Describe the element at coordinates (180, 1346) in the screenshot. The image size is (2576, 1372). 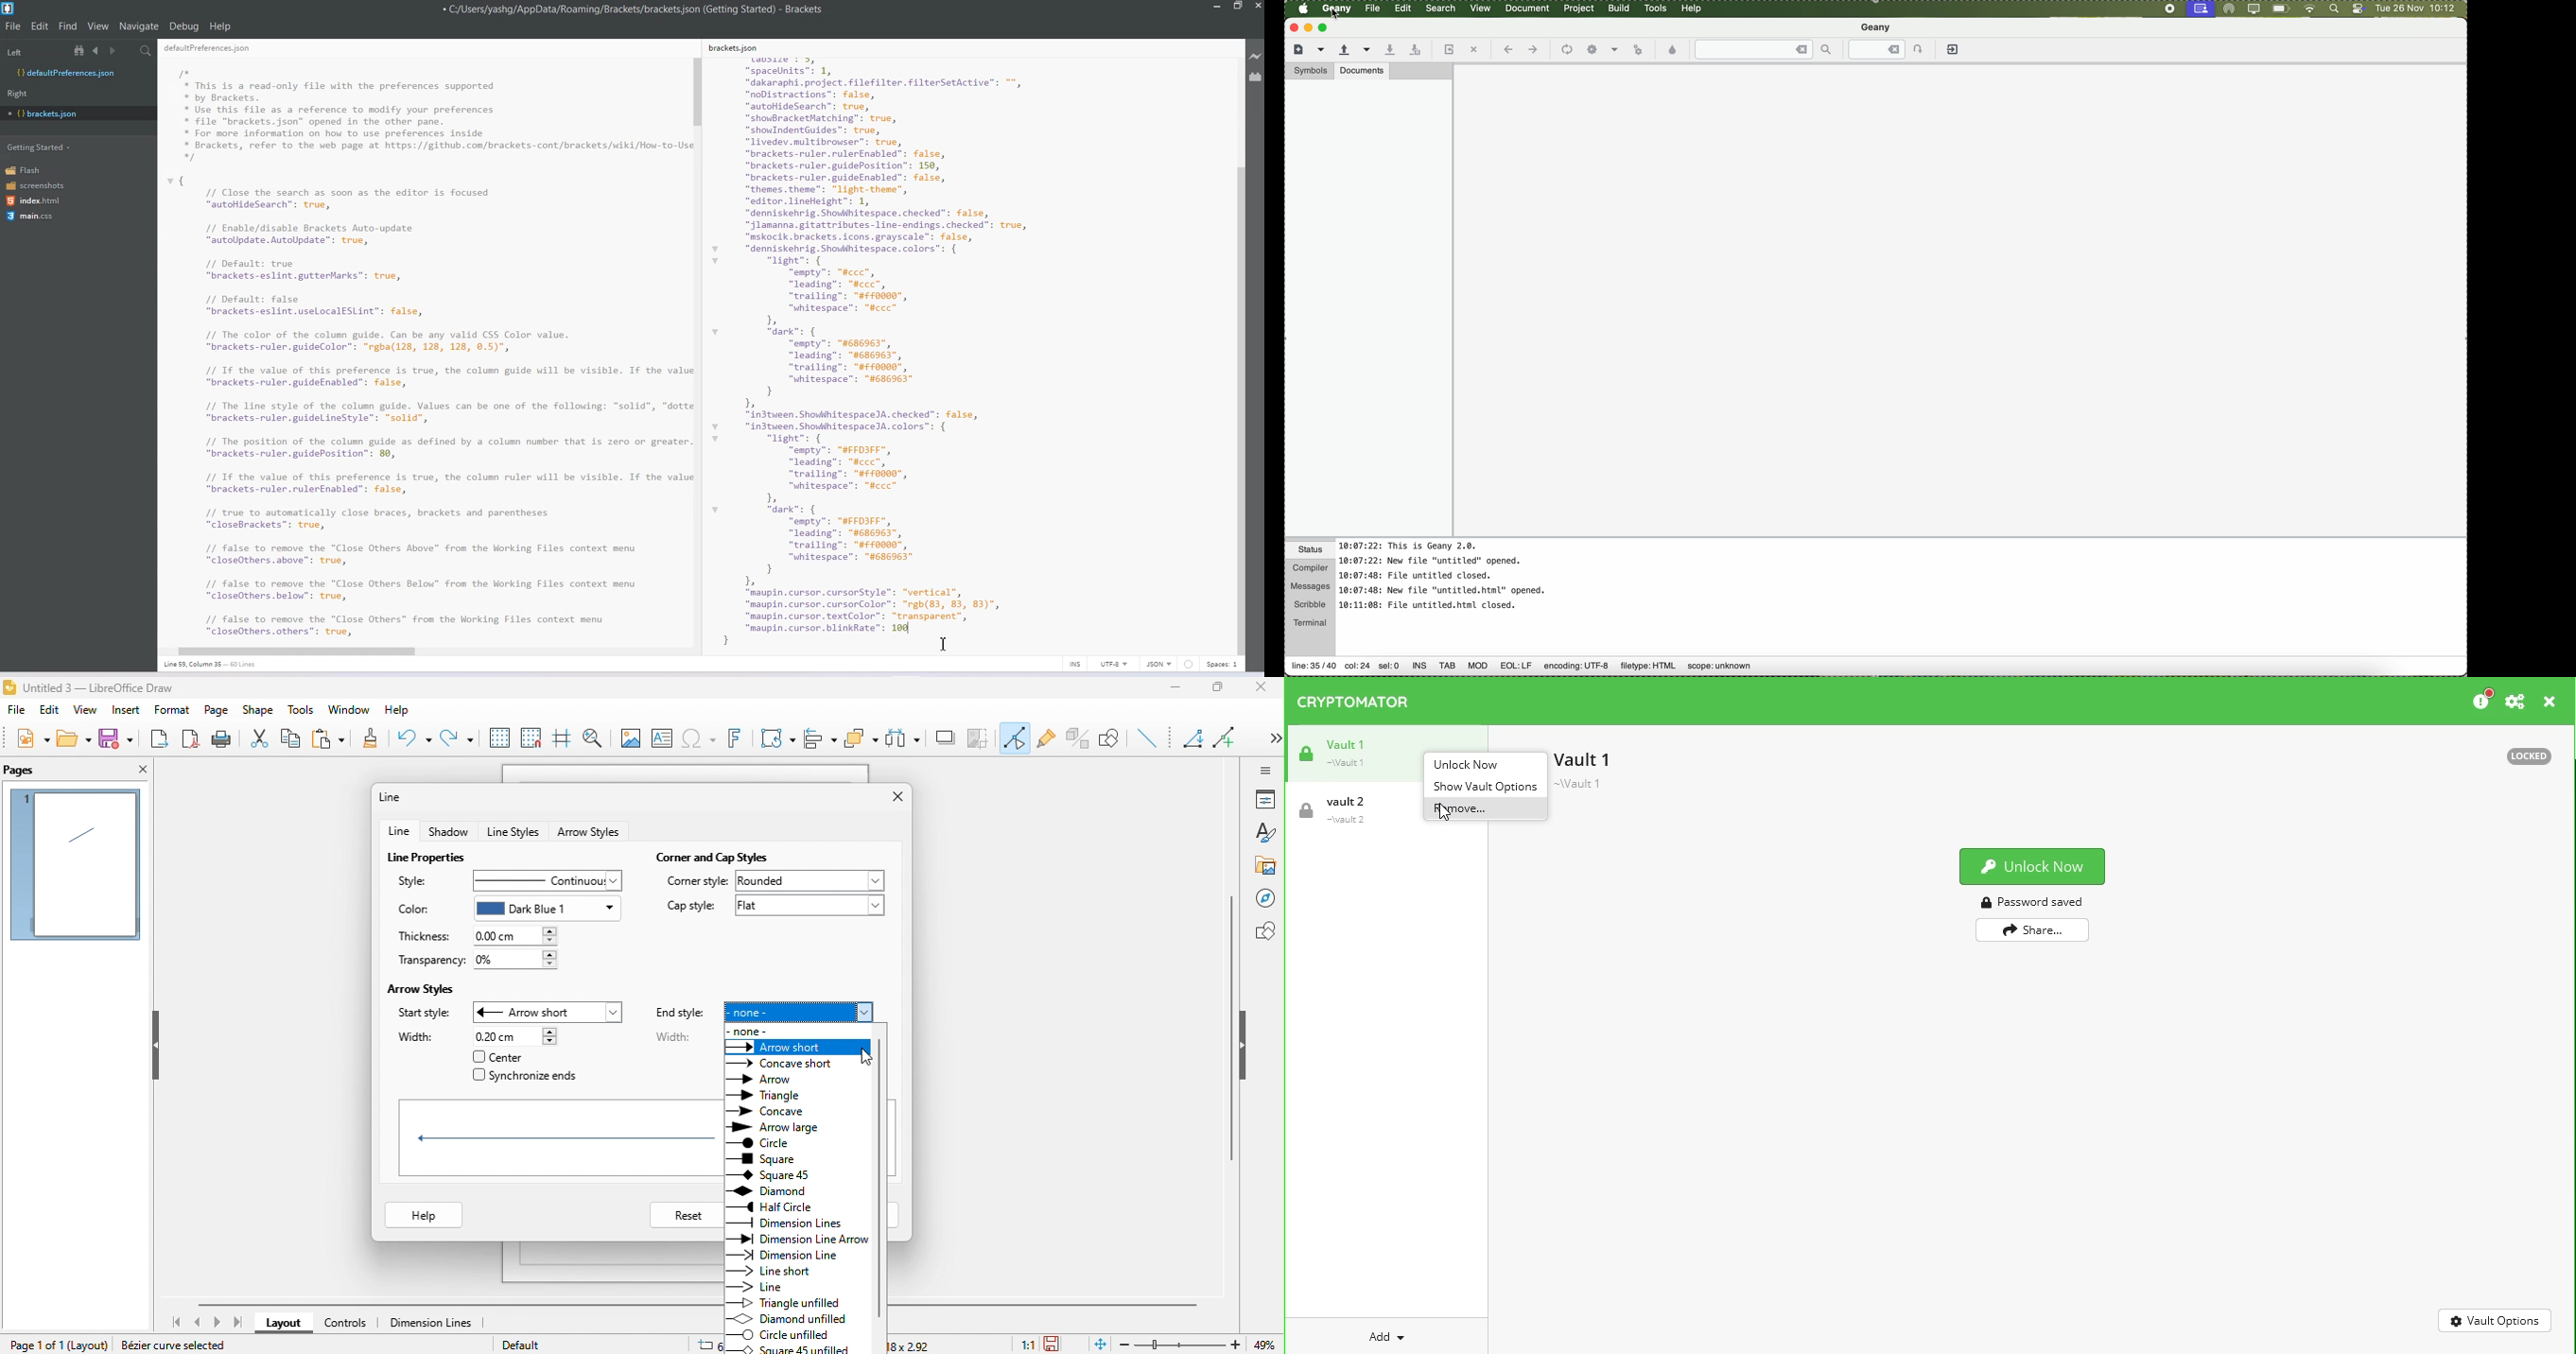
I see `Bezier curve selected` at that location.